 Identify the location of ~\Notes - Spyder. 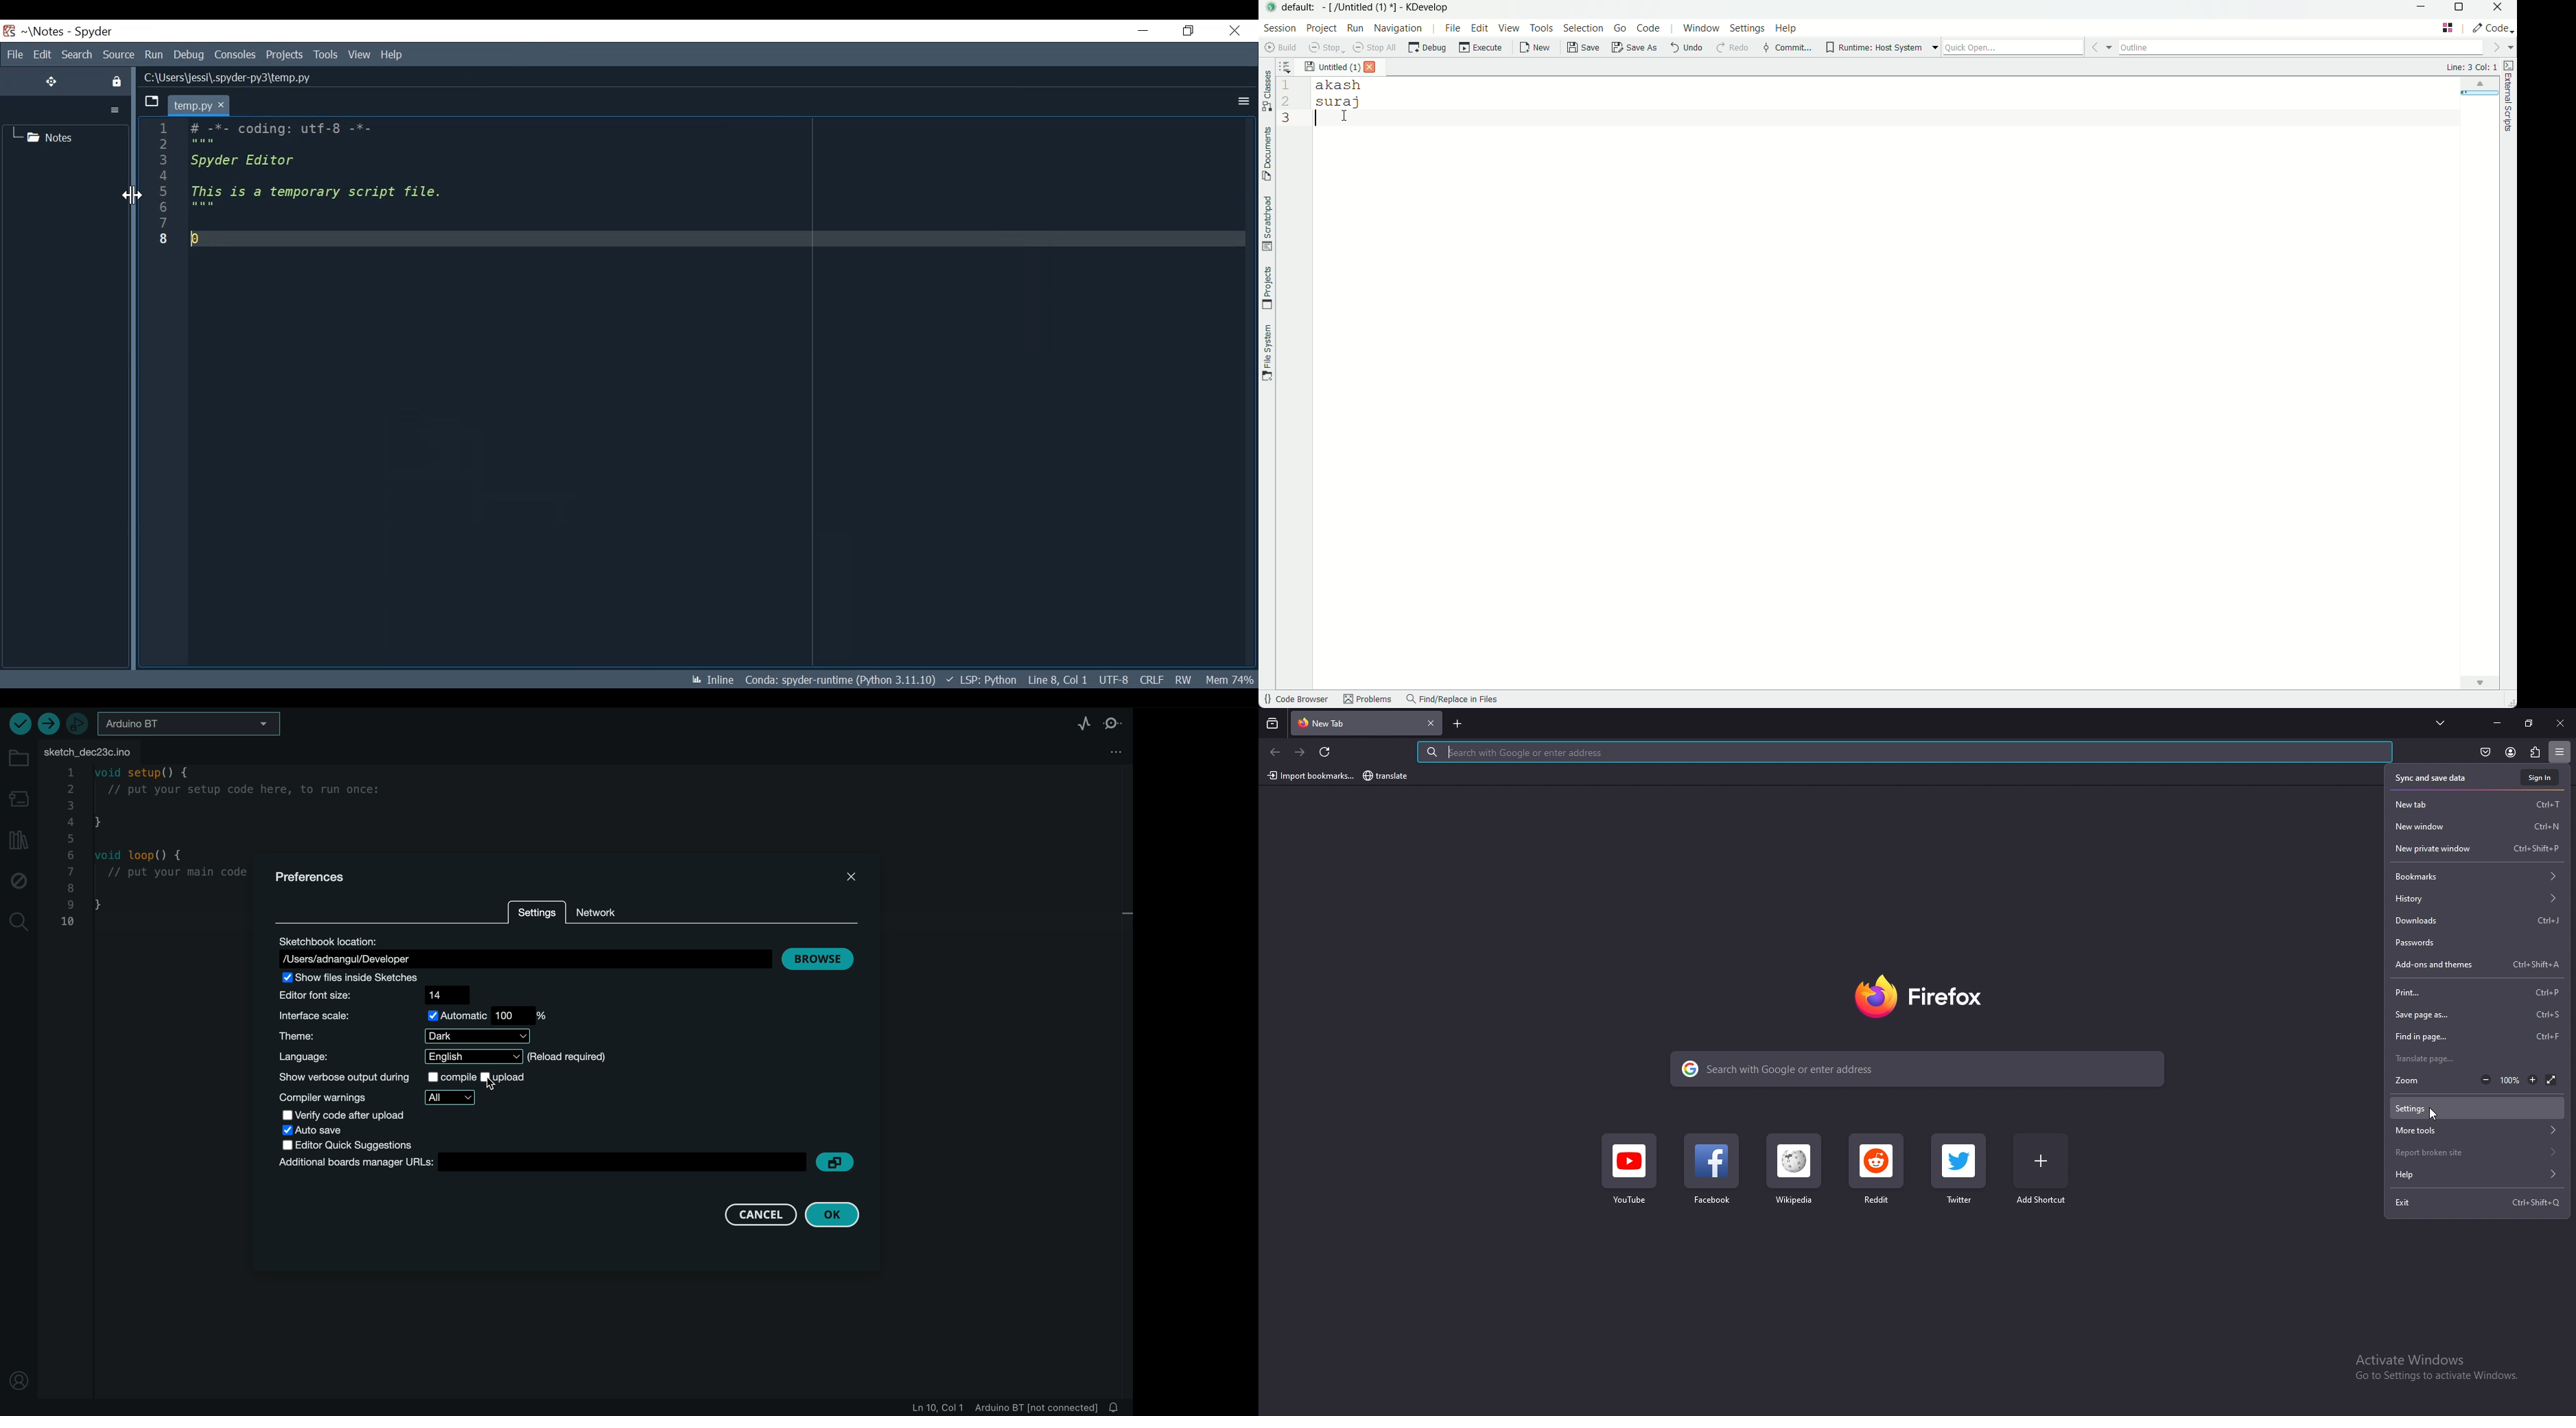
(69, 33).